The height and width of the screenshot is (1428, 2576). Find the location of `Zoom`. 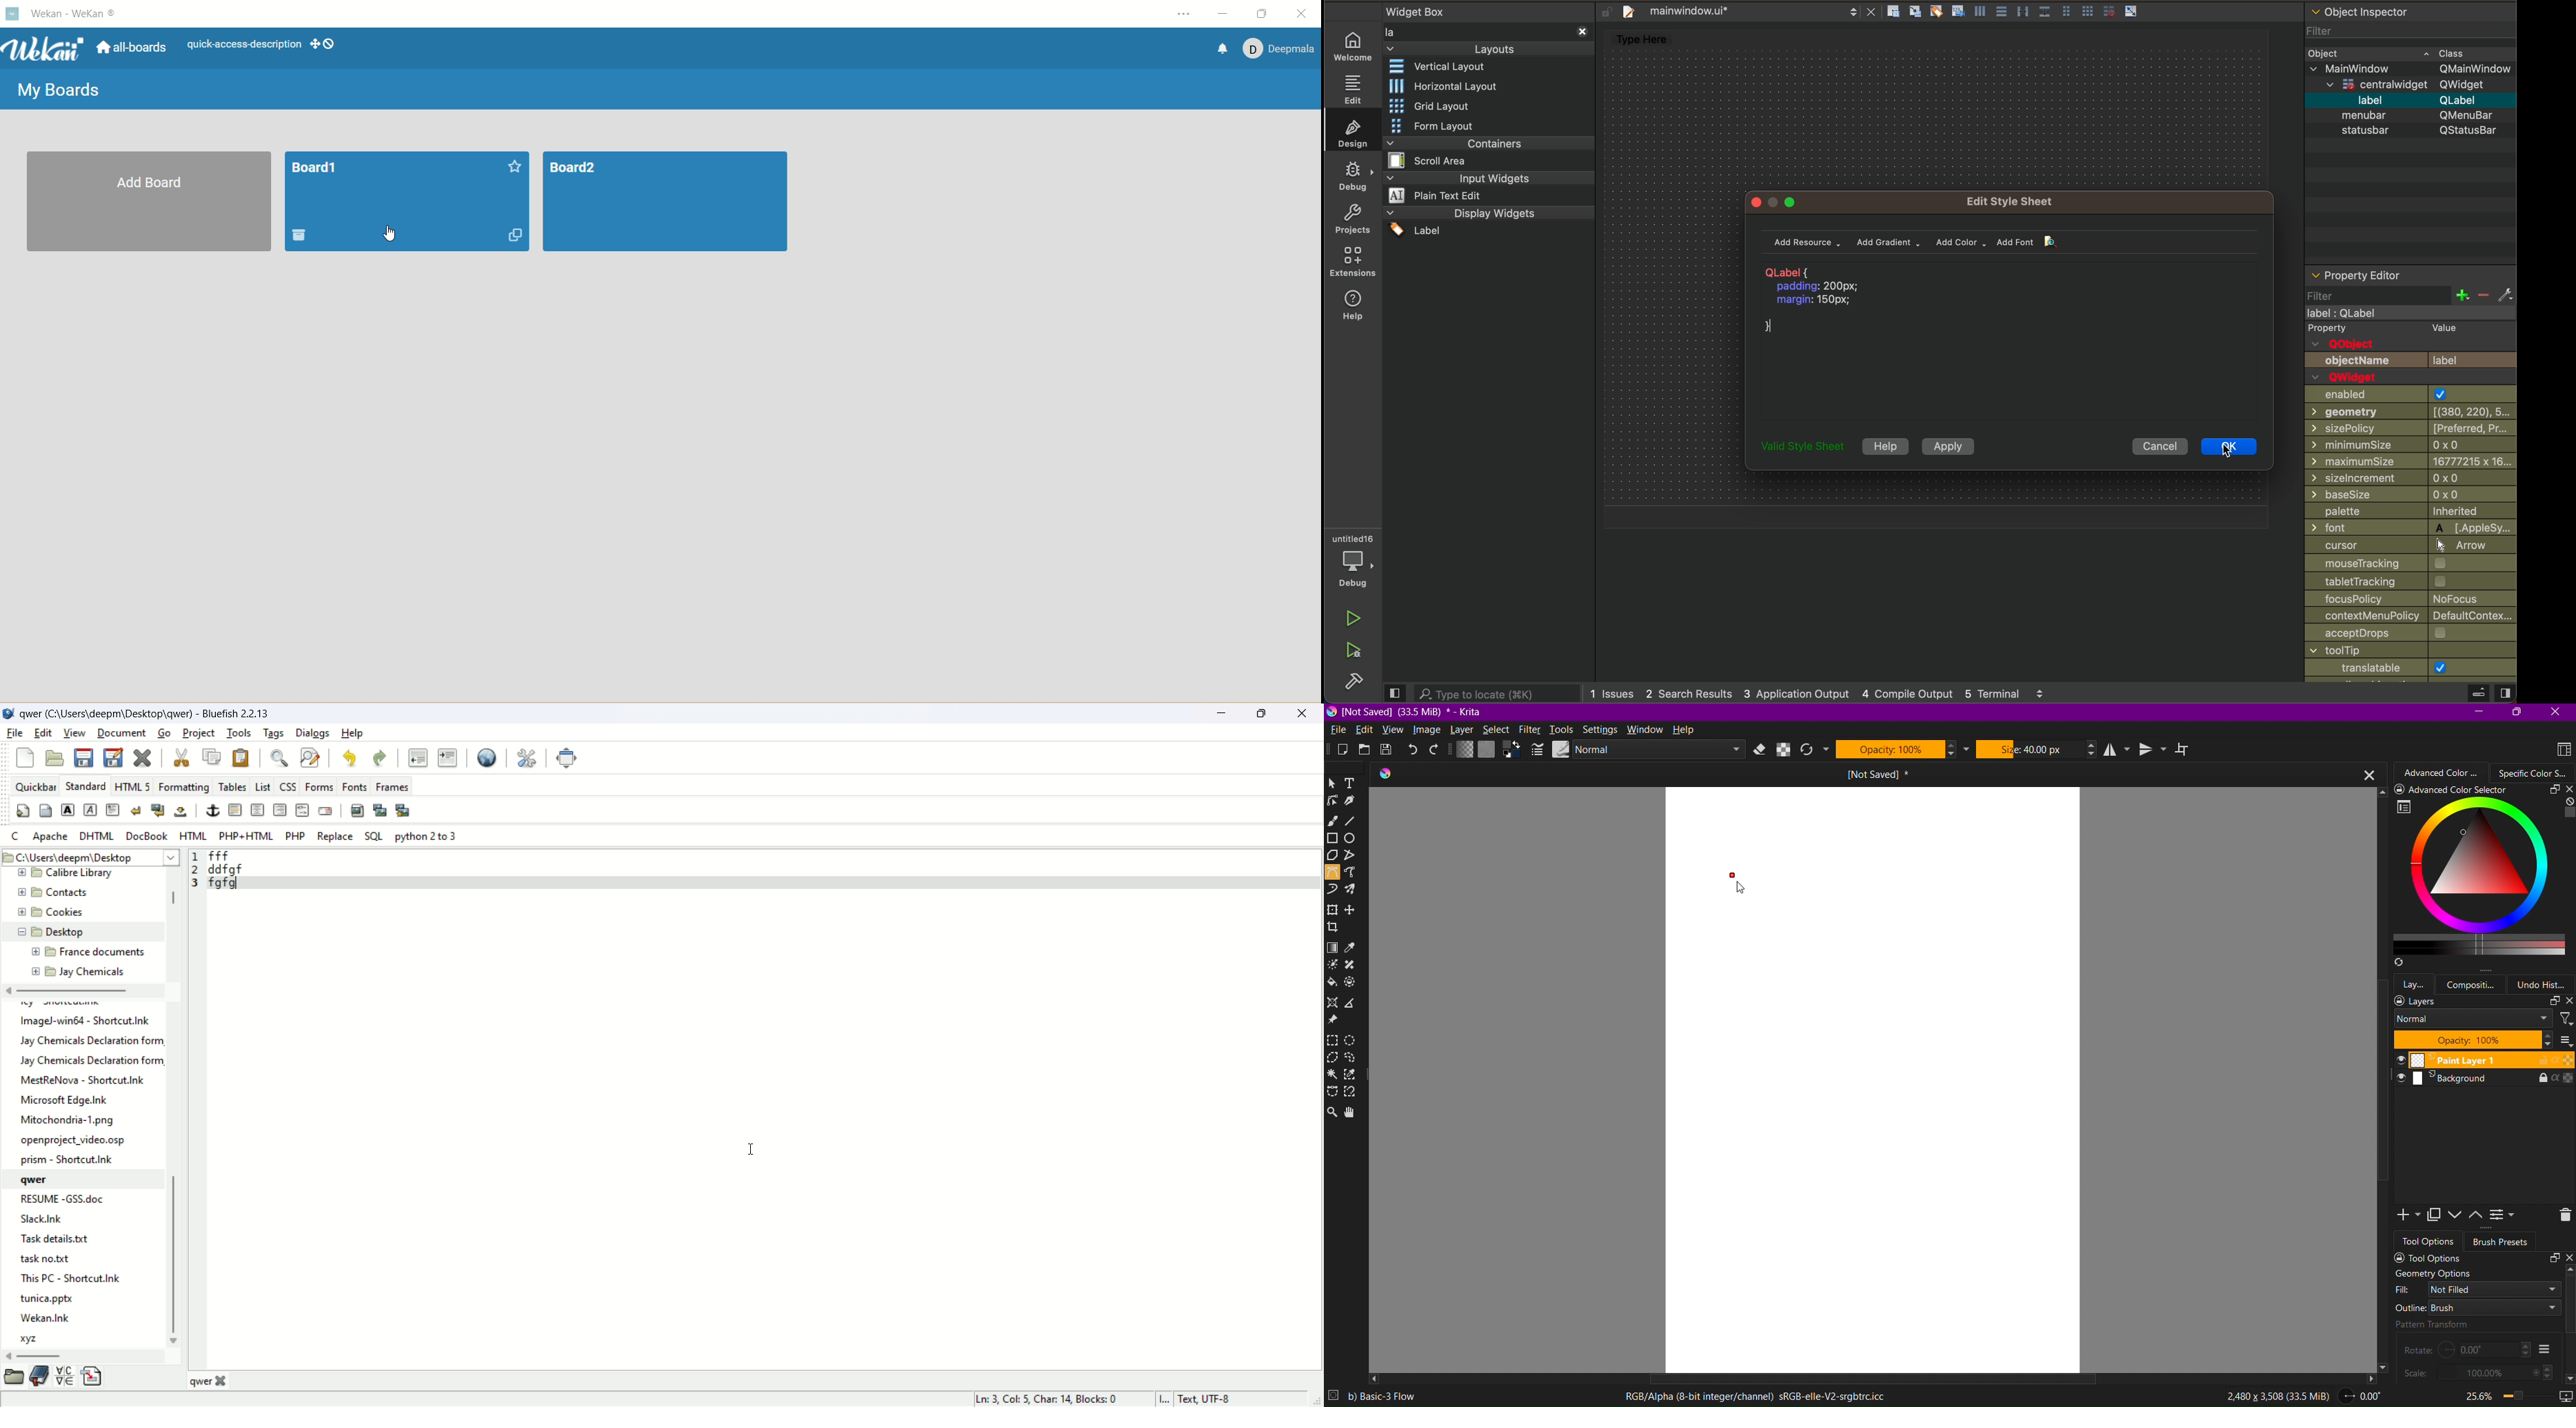

Zoom is located at coordinates (2495, 1395).